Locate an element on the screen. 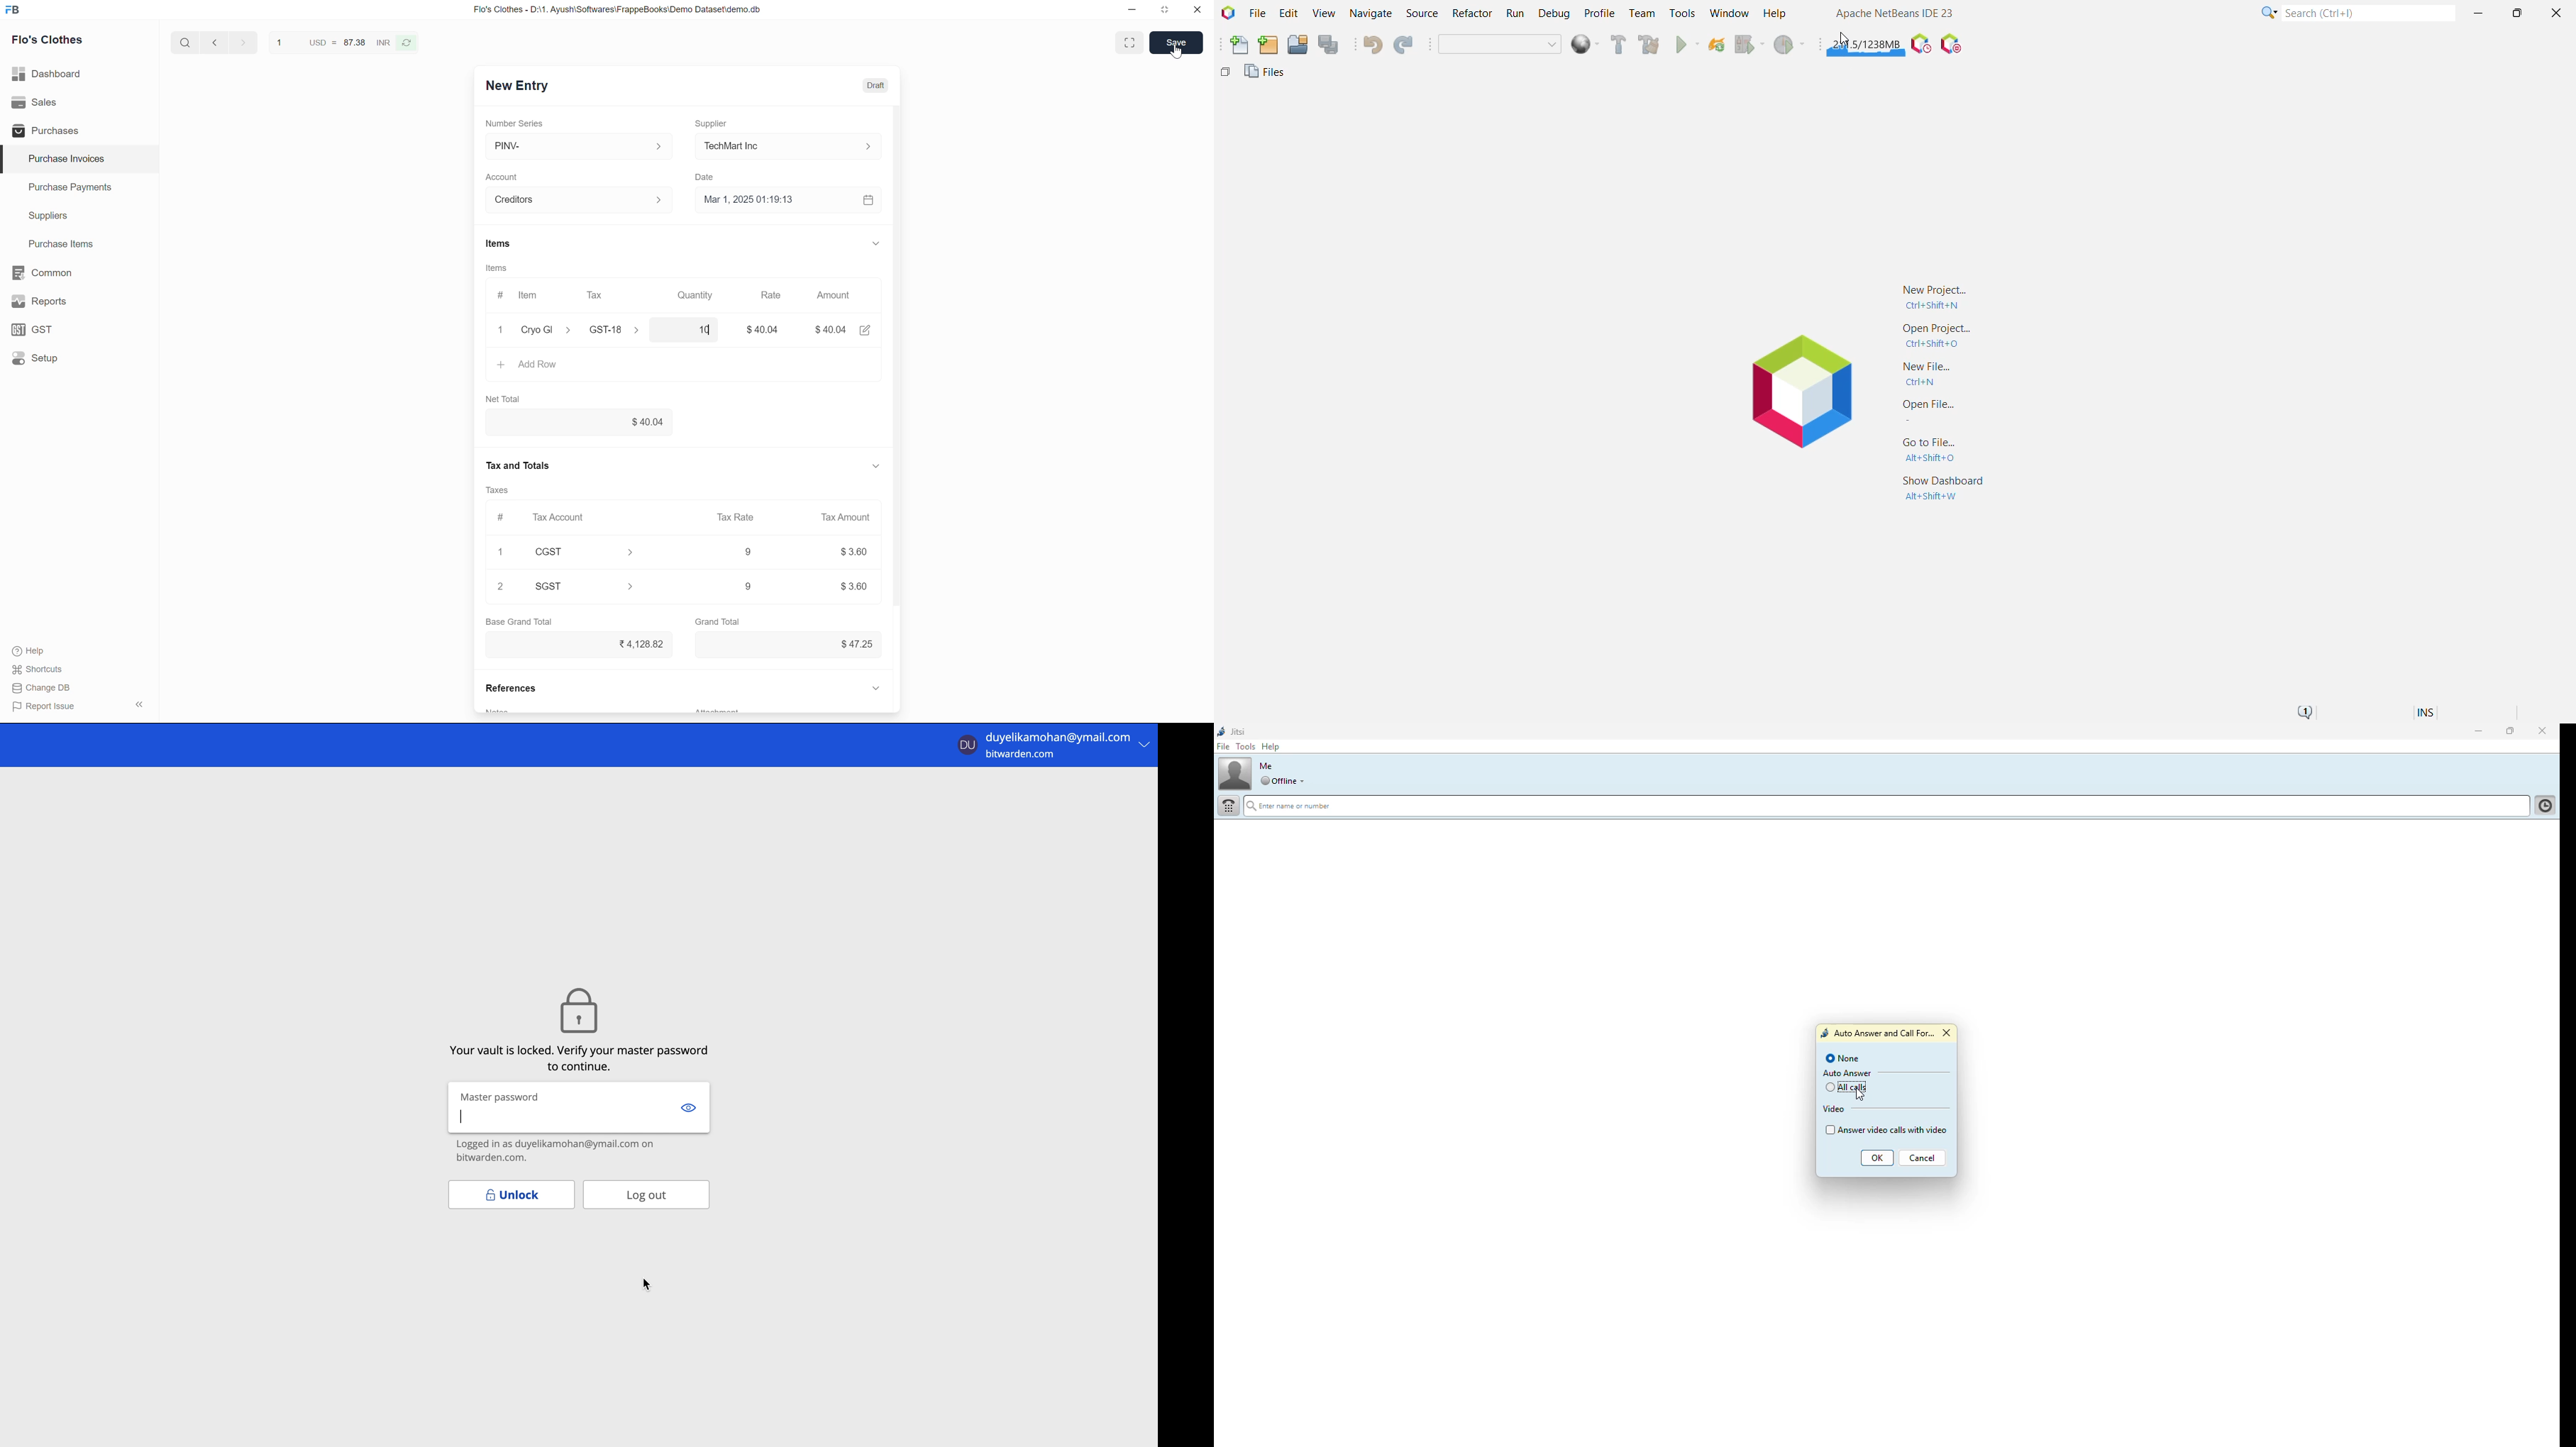 The image size is (2576, 1456). TechMart Inc. is located at coordinates (793, 145).